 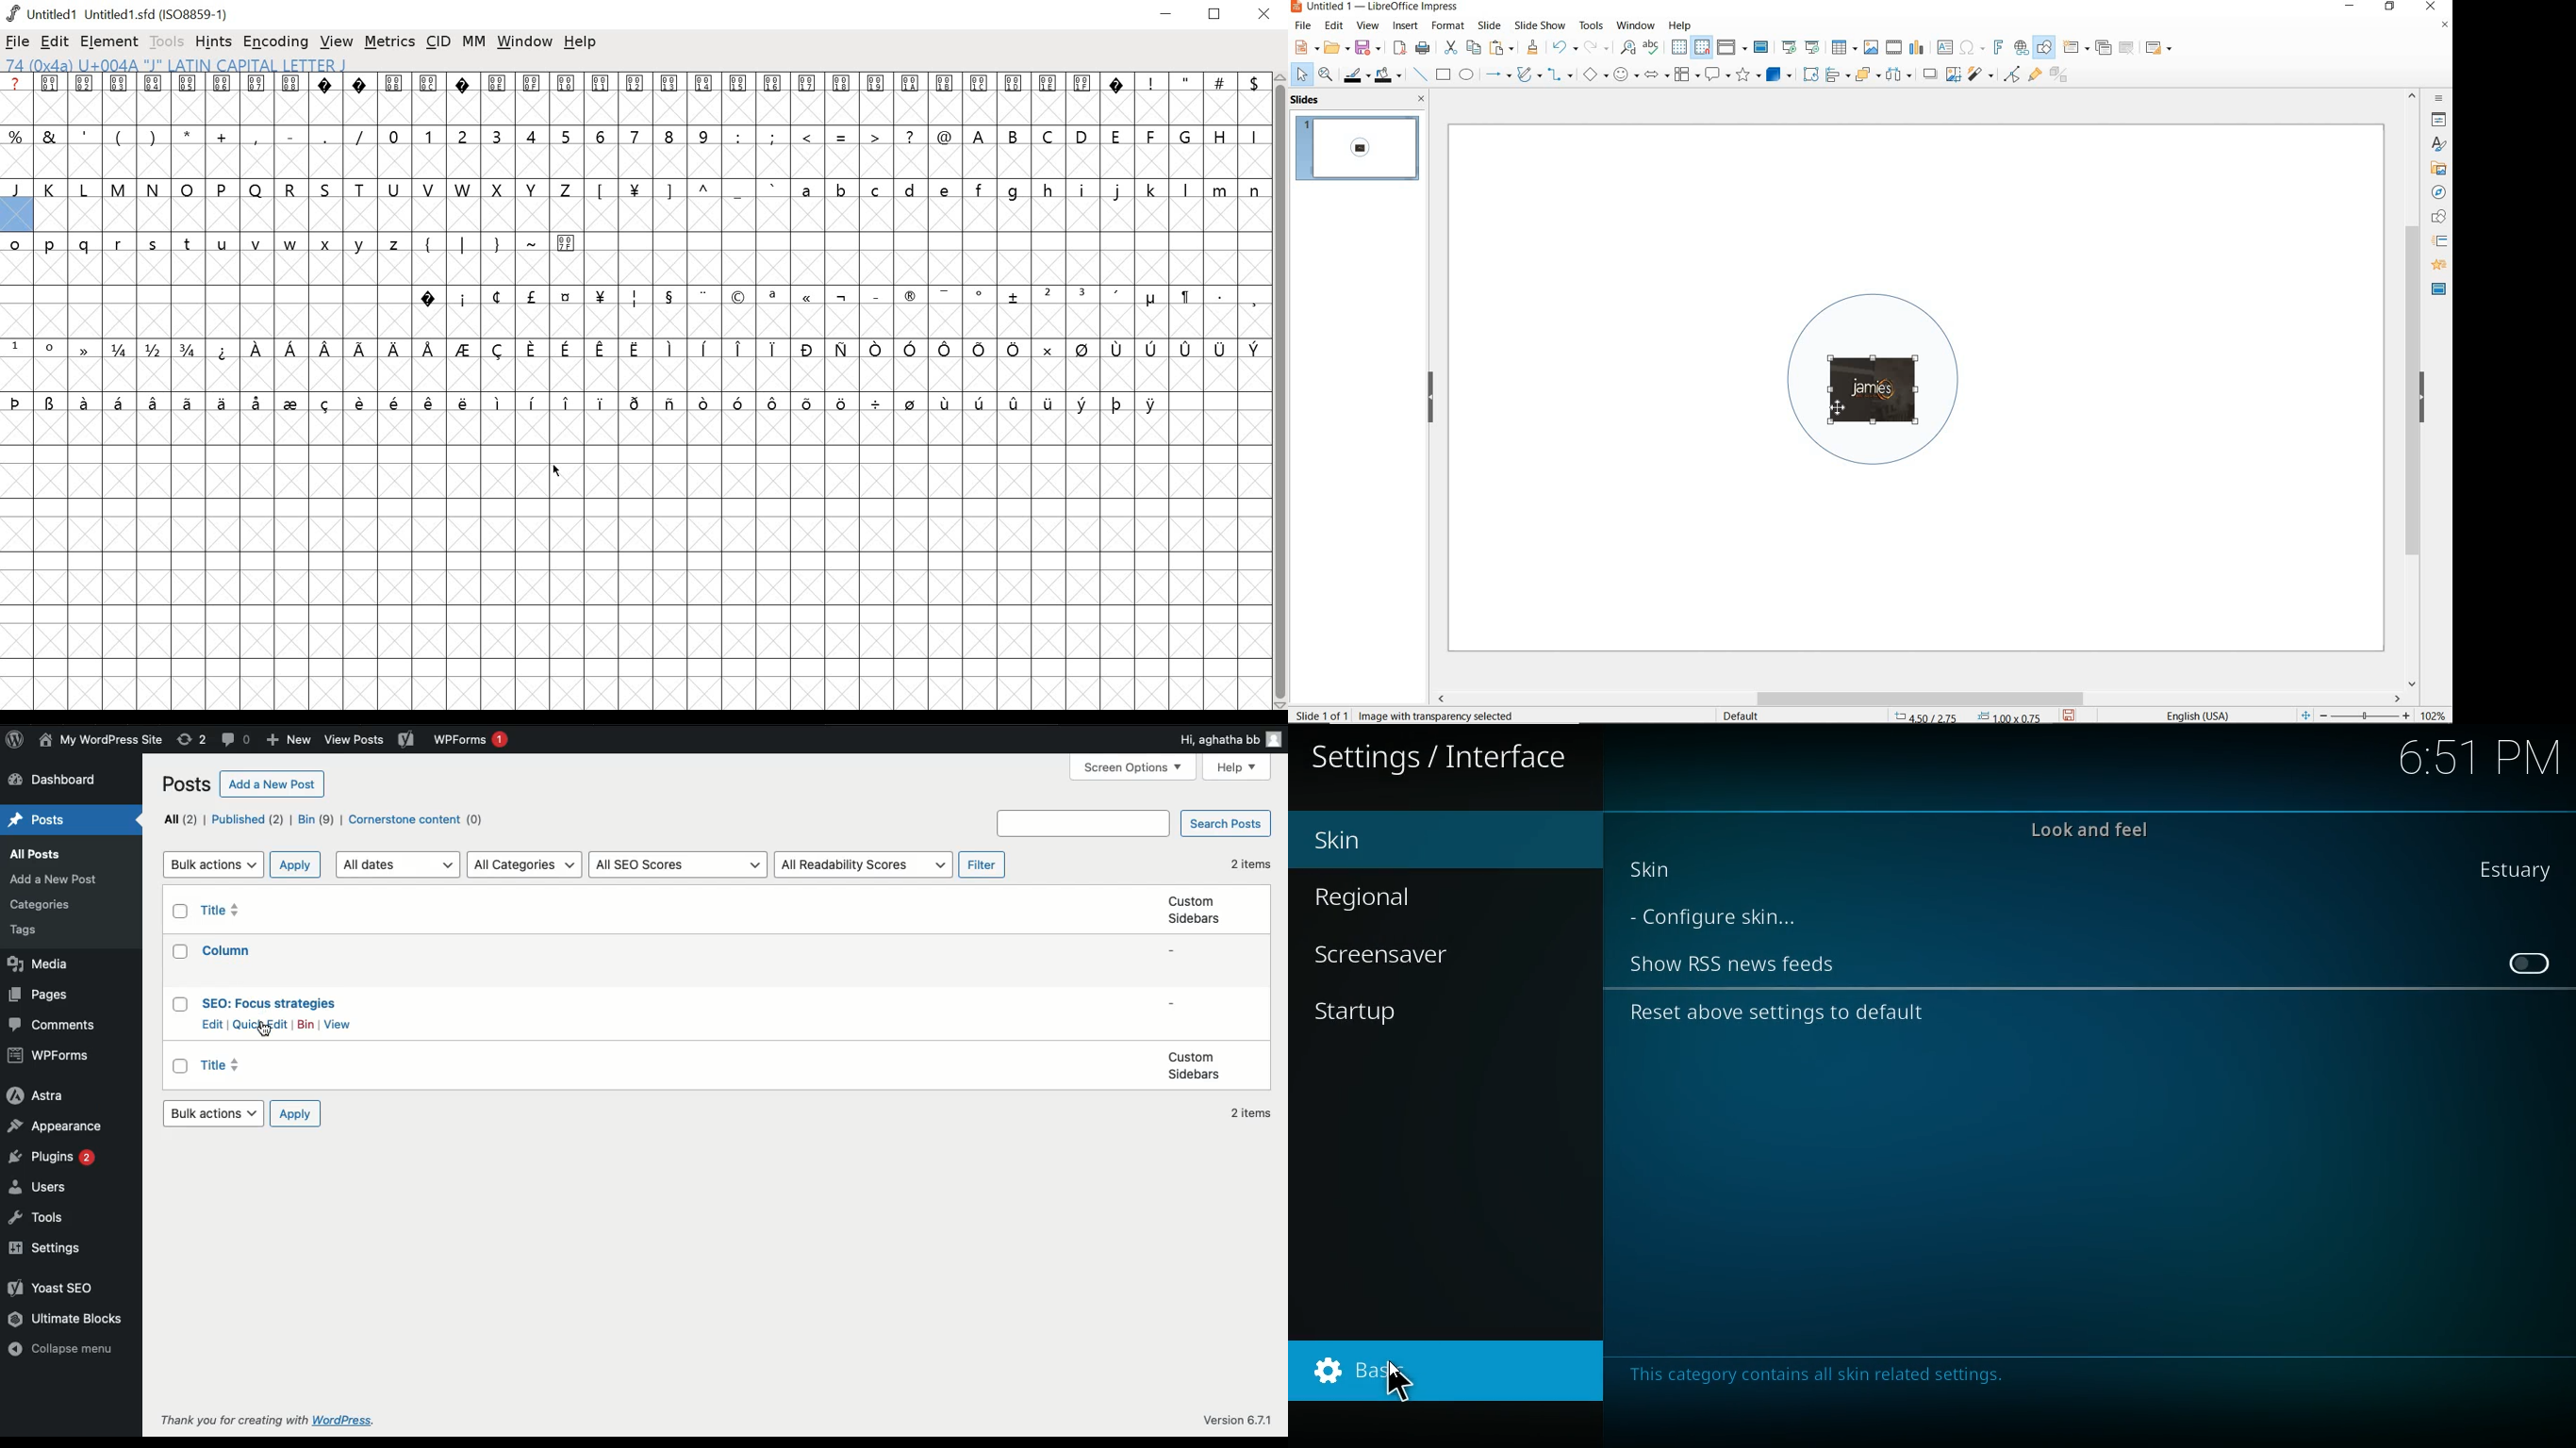 I want to click on cursor, so click(x=556, y=470).